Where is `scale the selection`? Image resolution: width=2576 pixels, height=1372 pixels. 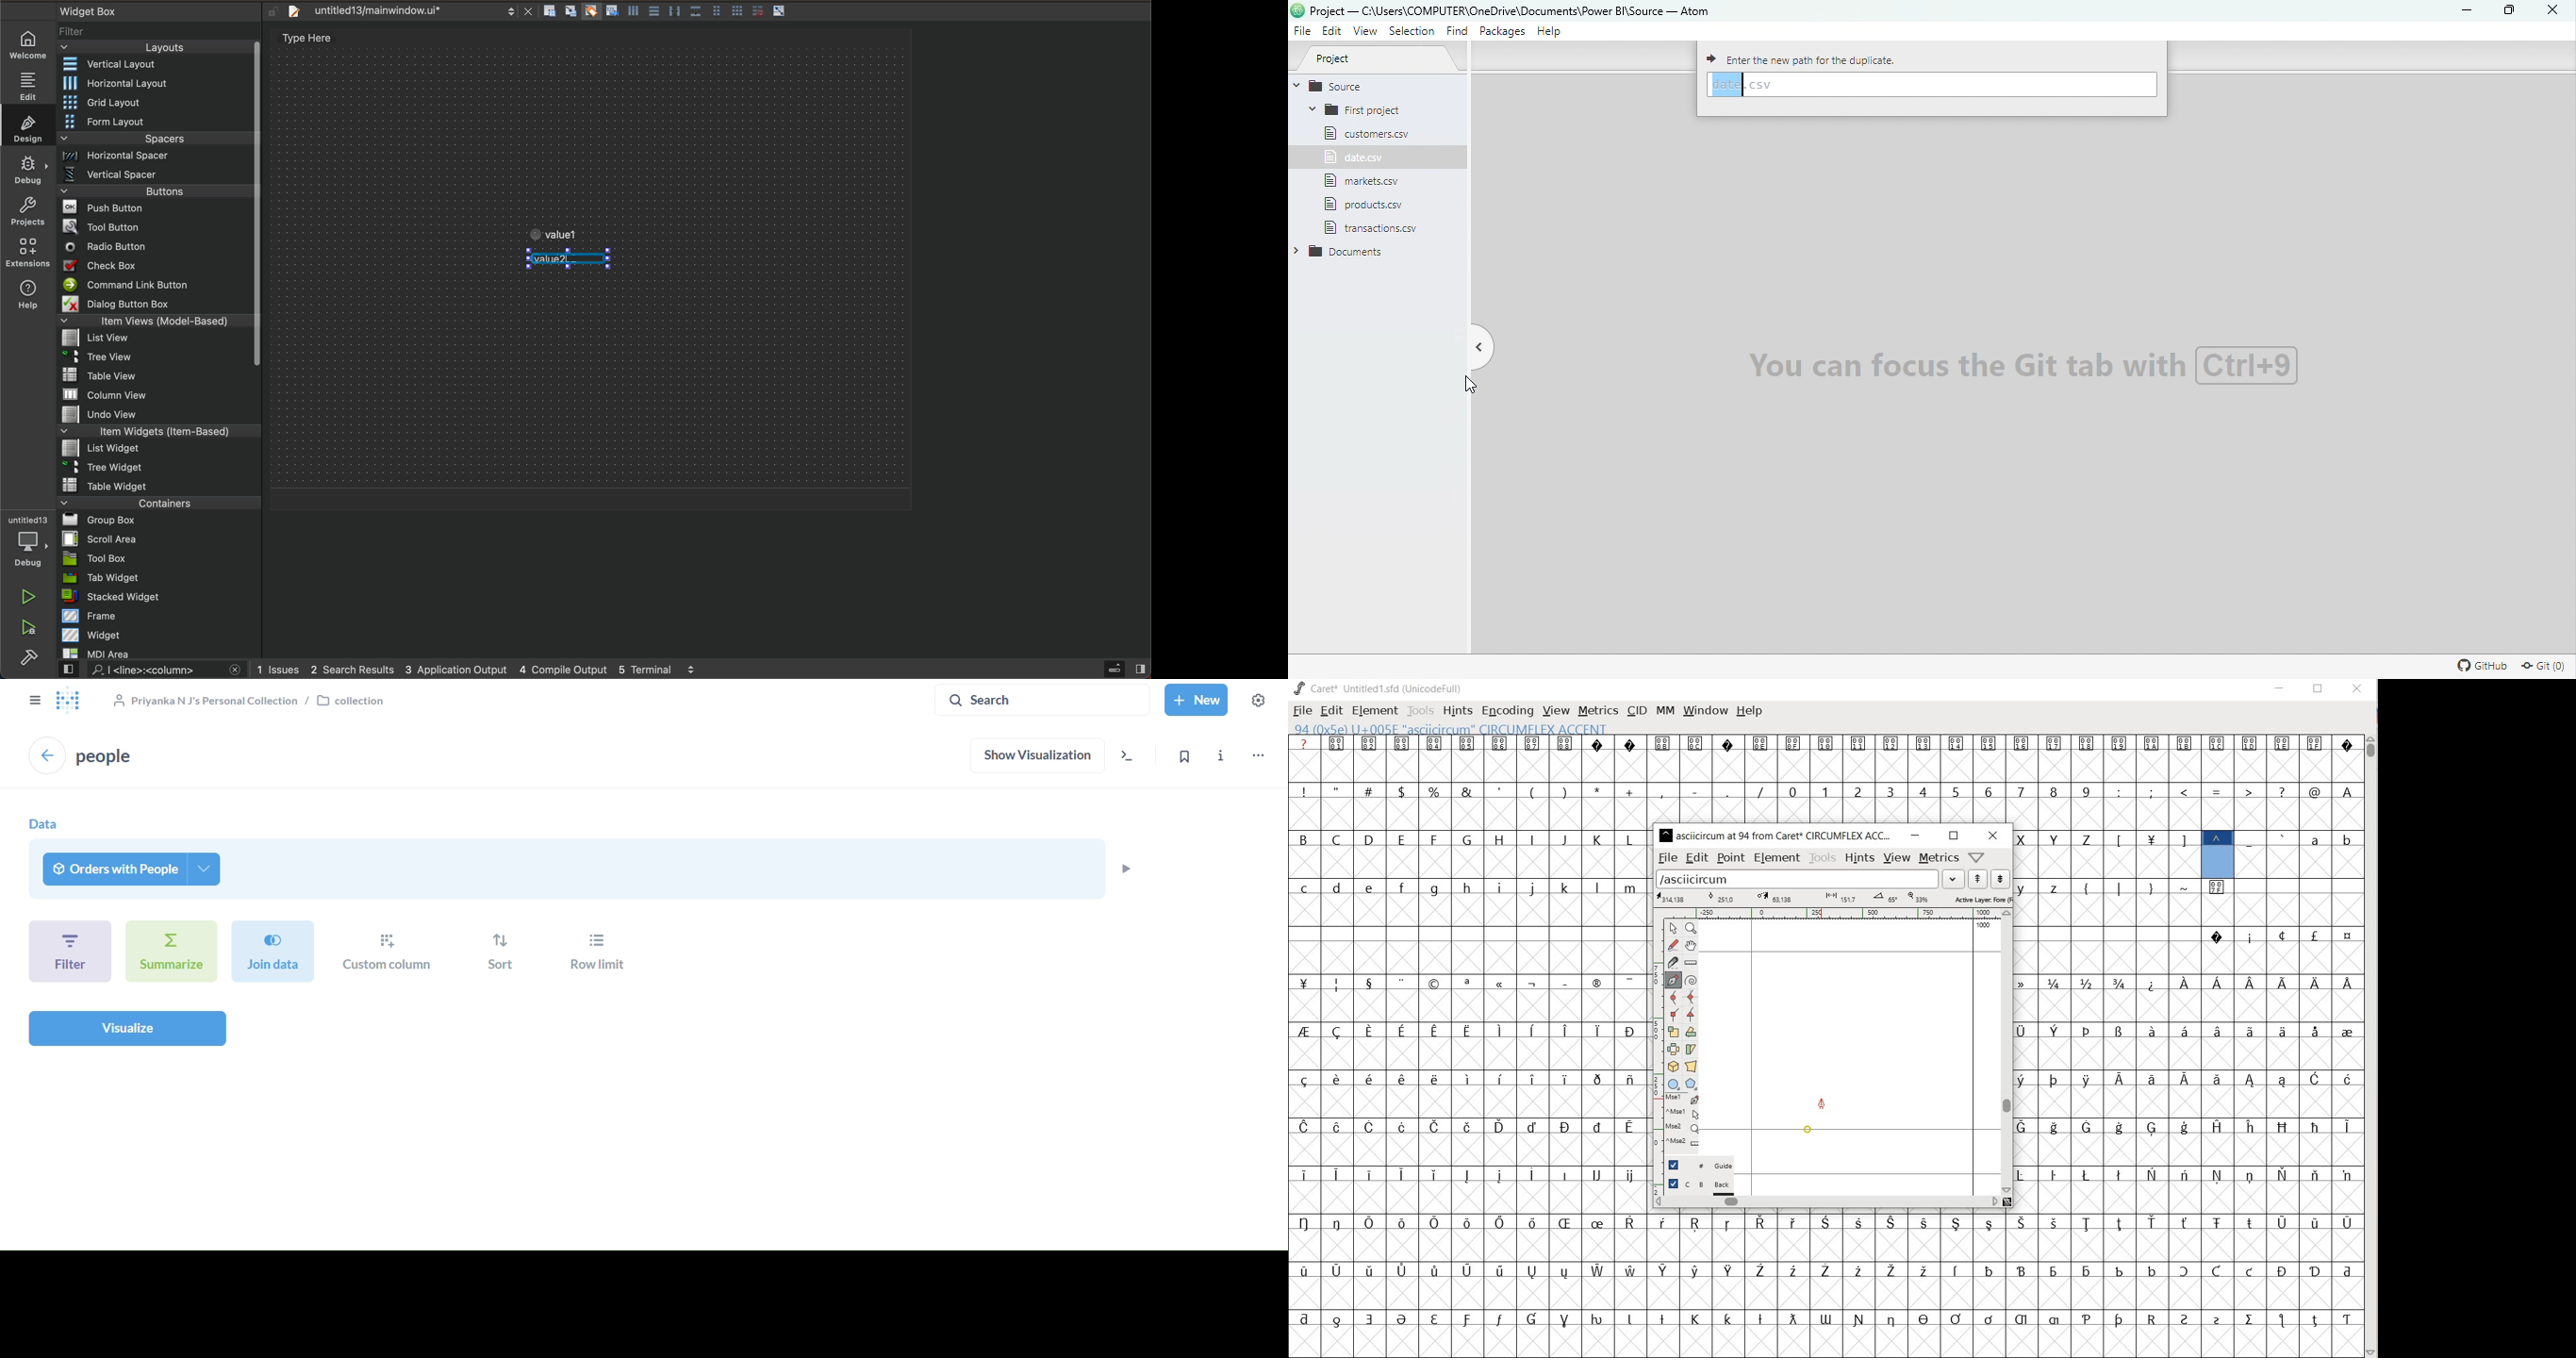
scale the selection is located at coordinates (1673, 1032).